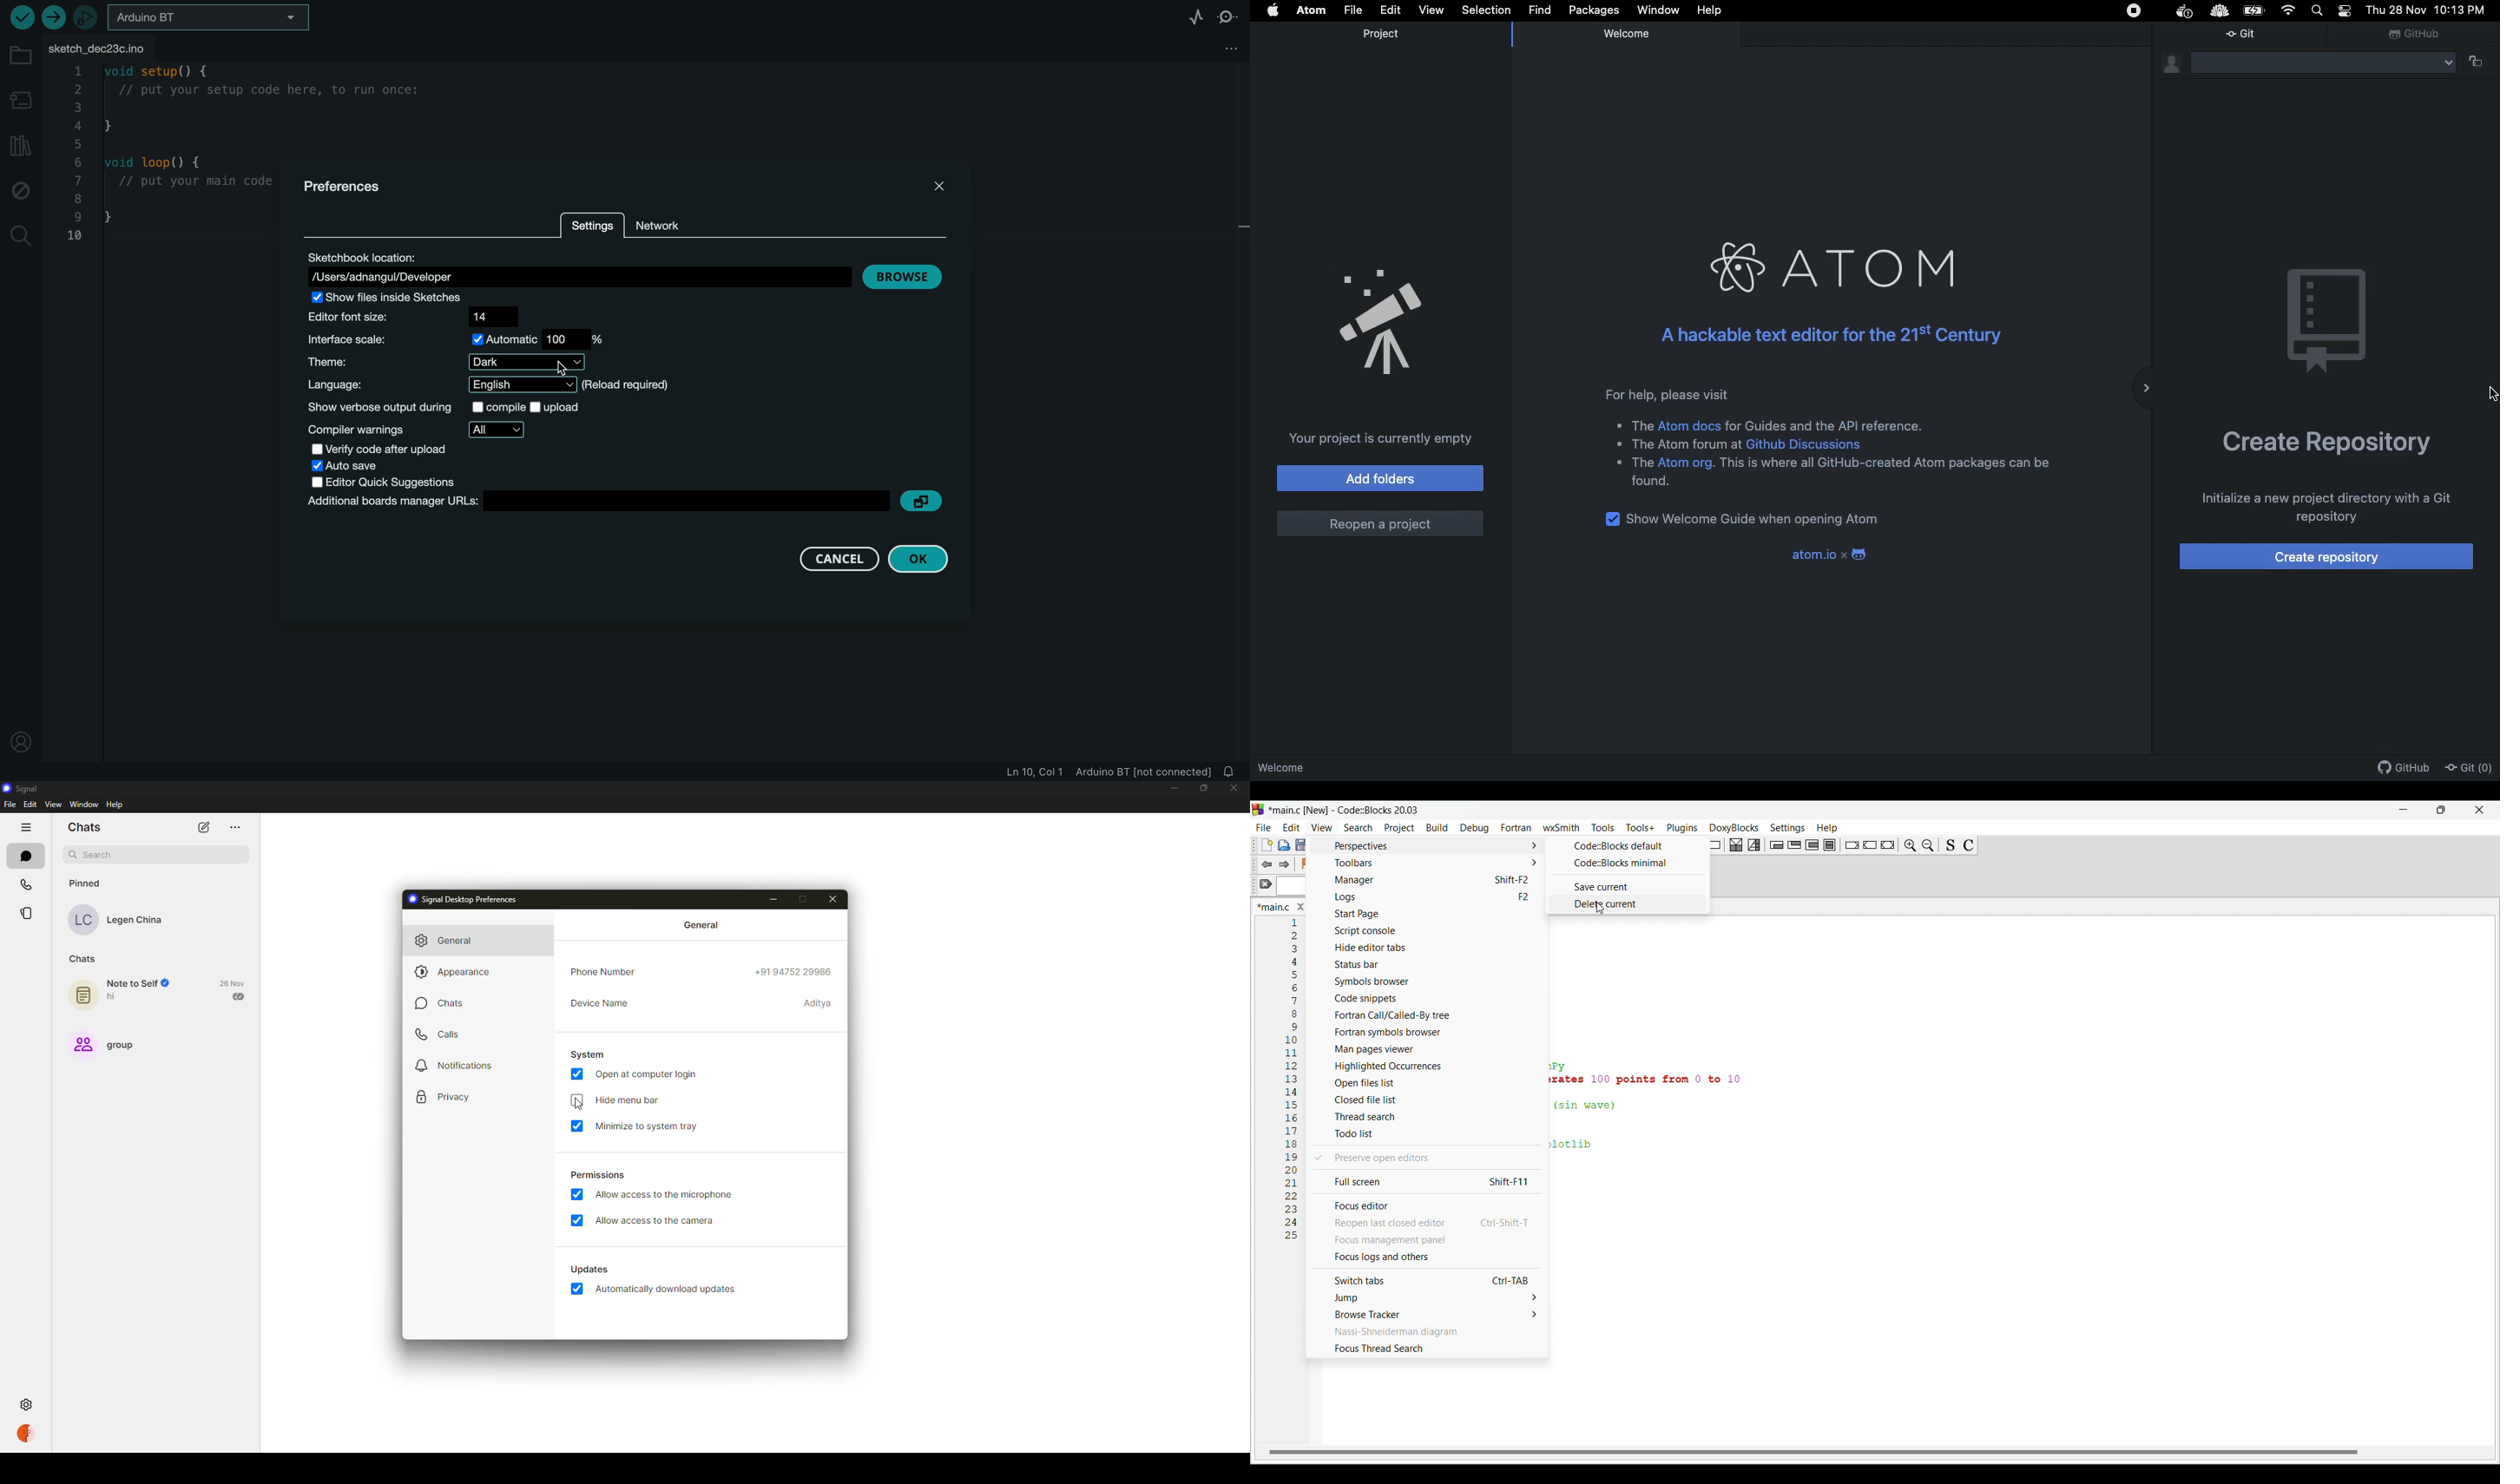 The height and width of the screenshot is (1484, 2520). Describe the element at coordinates (1426, 1239) in the screenshot. I see `Focus management panel` at that location.